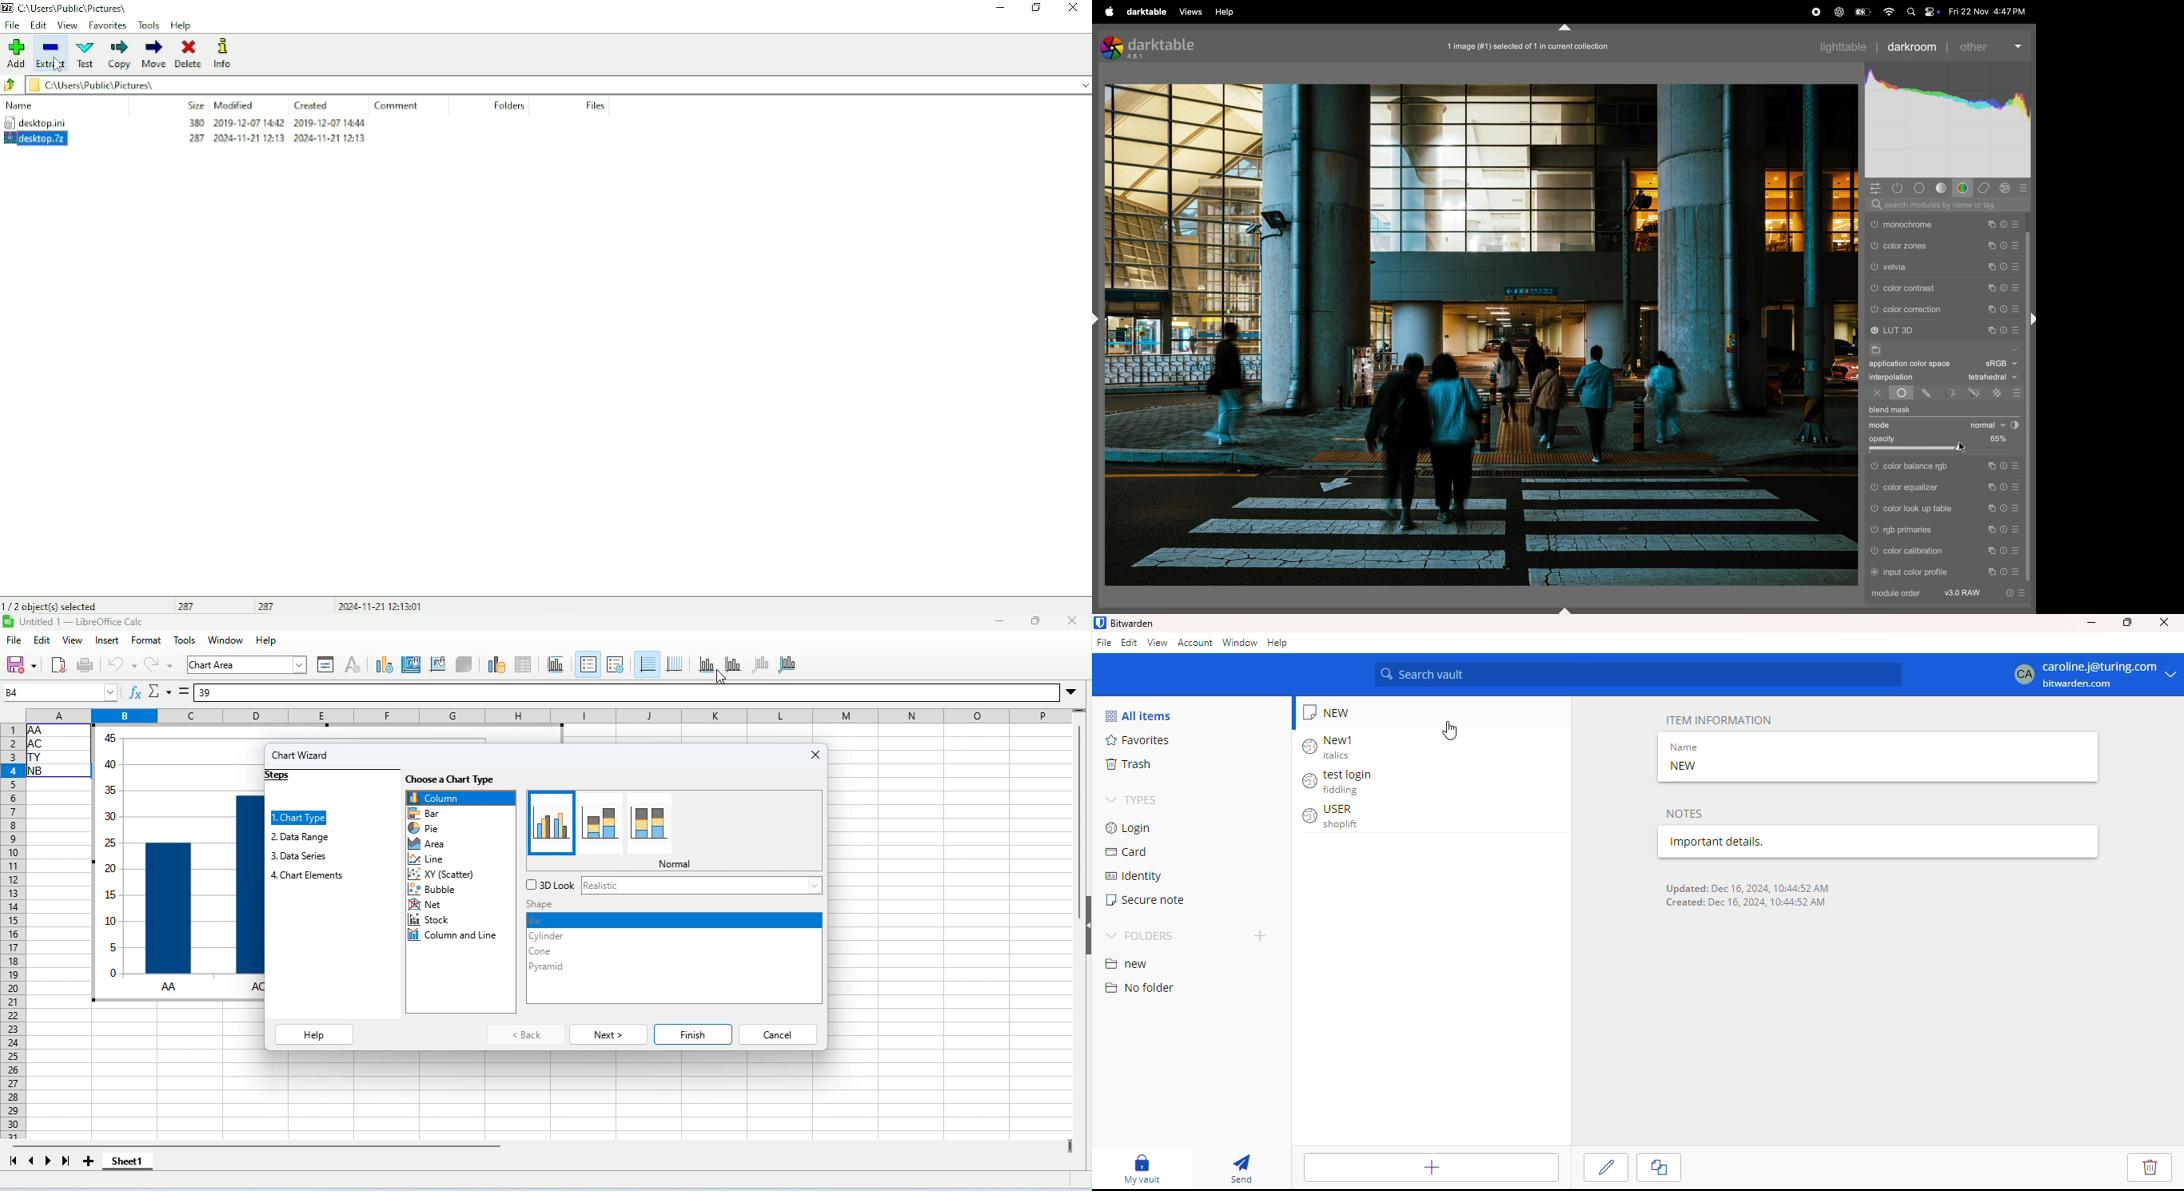  Describe the element at coordinates (1875, 509) in the screenshot. I see `` at that location.